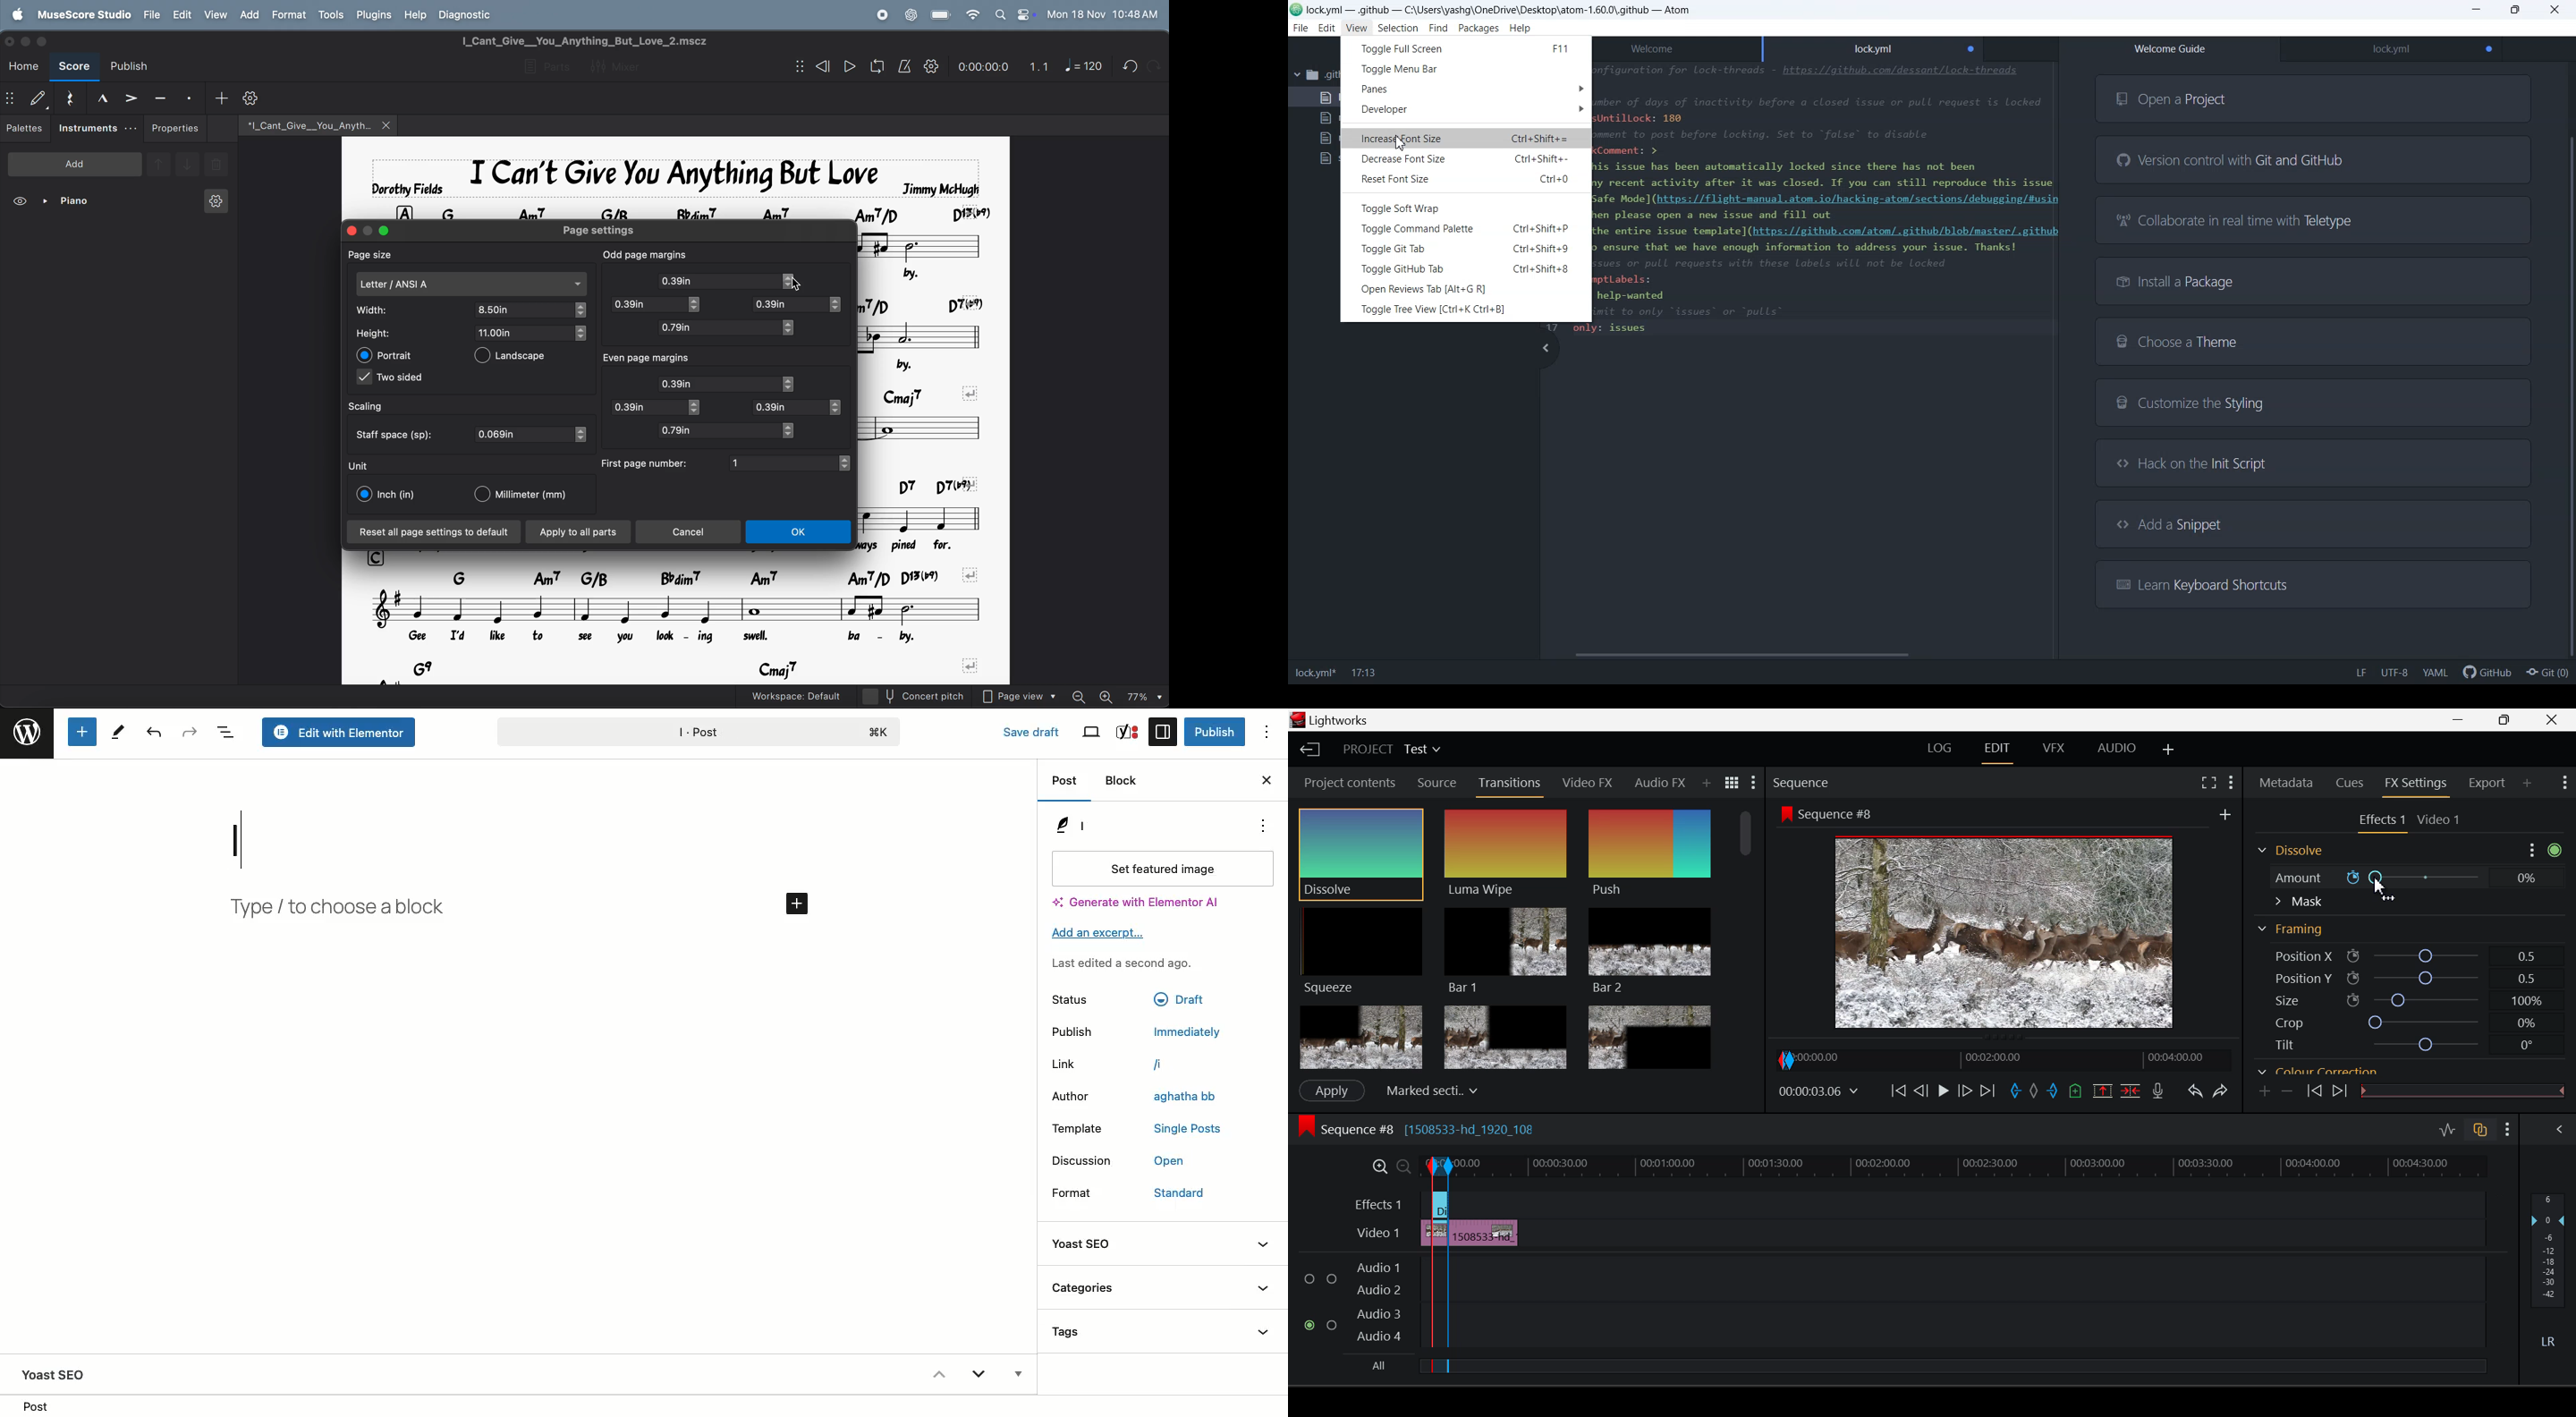 The width and height of the screenshot is (2576, 1428). What do you see at coordinates (1105, 933) in the screenshot?
I see `Add an excerpt` at bounding box center [1105, 933].